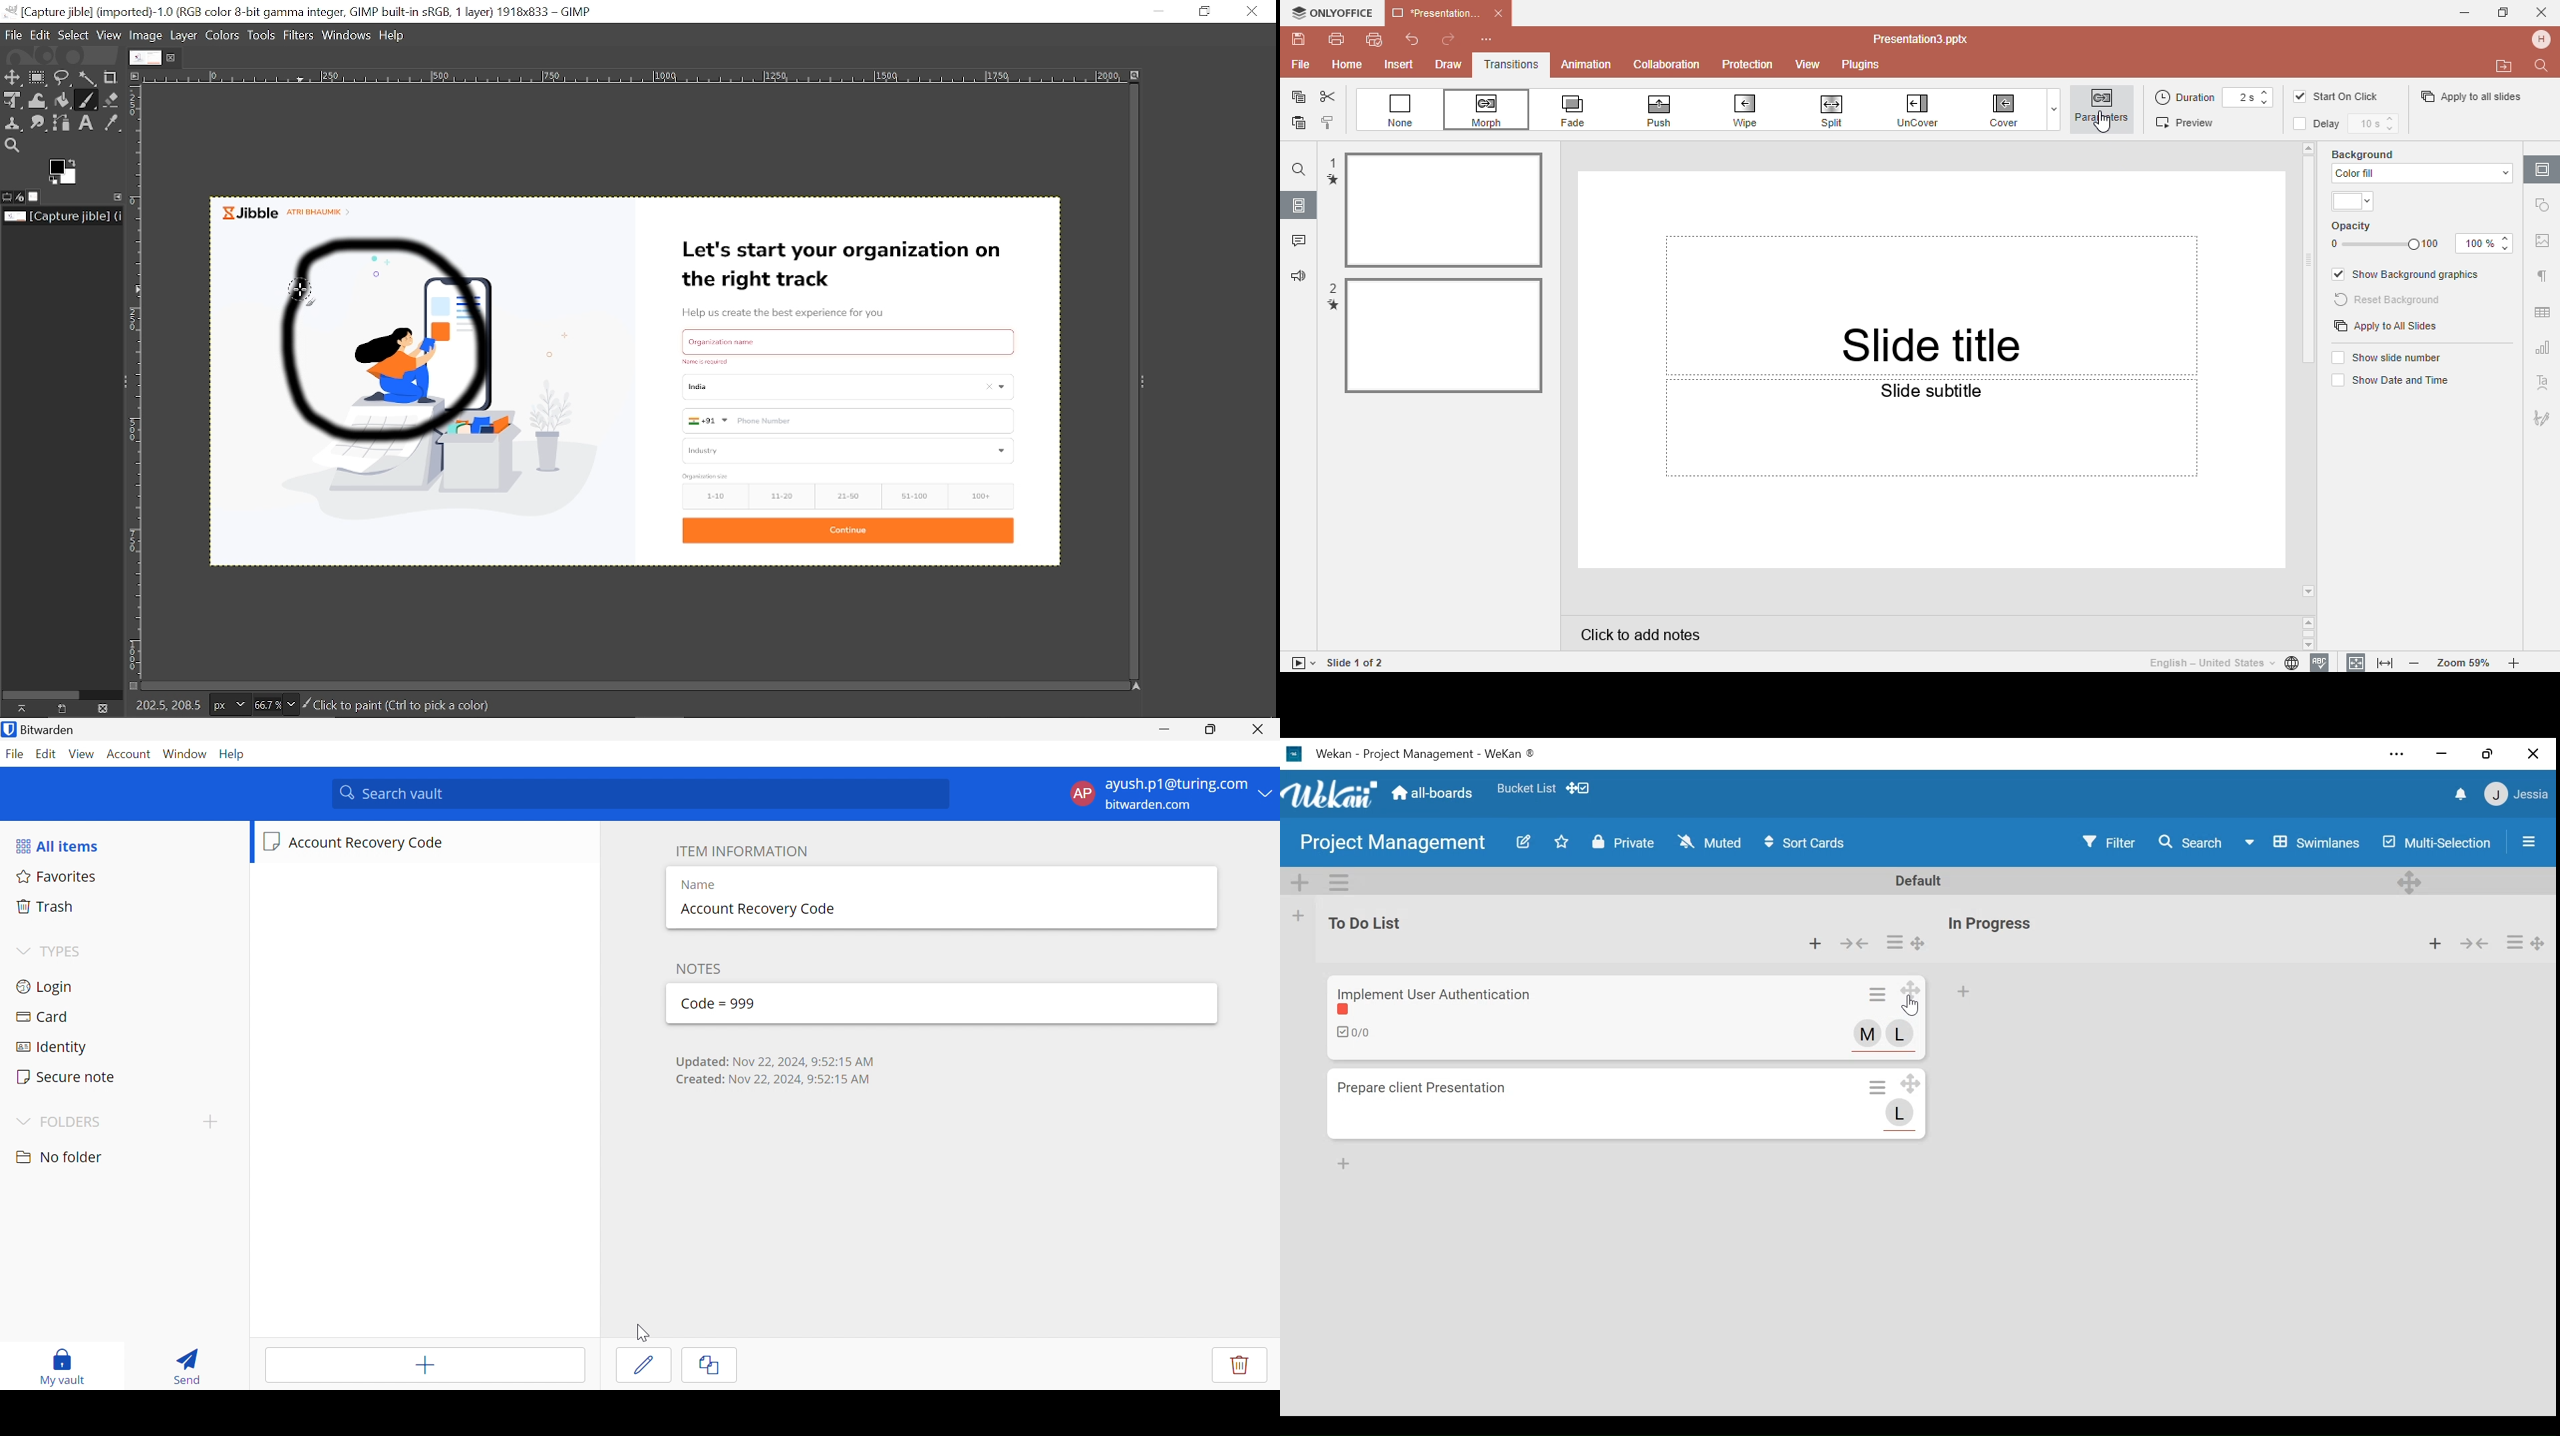  Describe the element at coordinates (1406, 41) in the screenshot. I see `Undo` at that location.